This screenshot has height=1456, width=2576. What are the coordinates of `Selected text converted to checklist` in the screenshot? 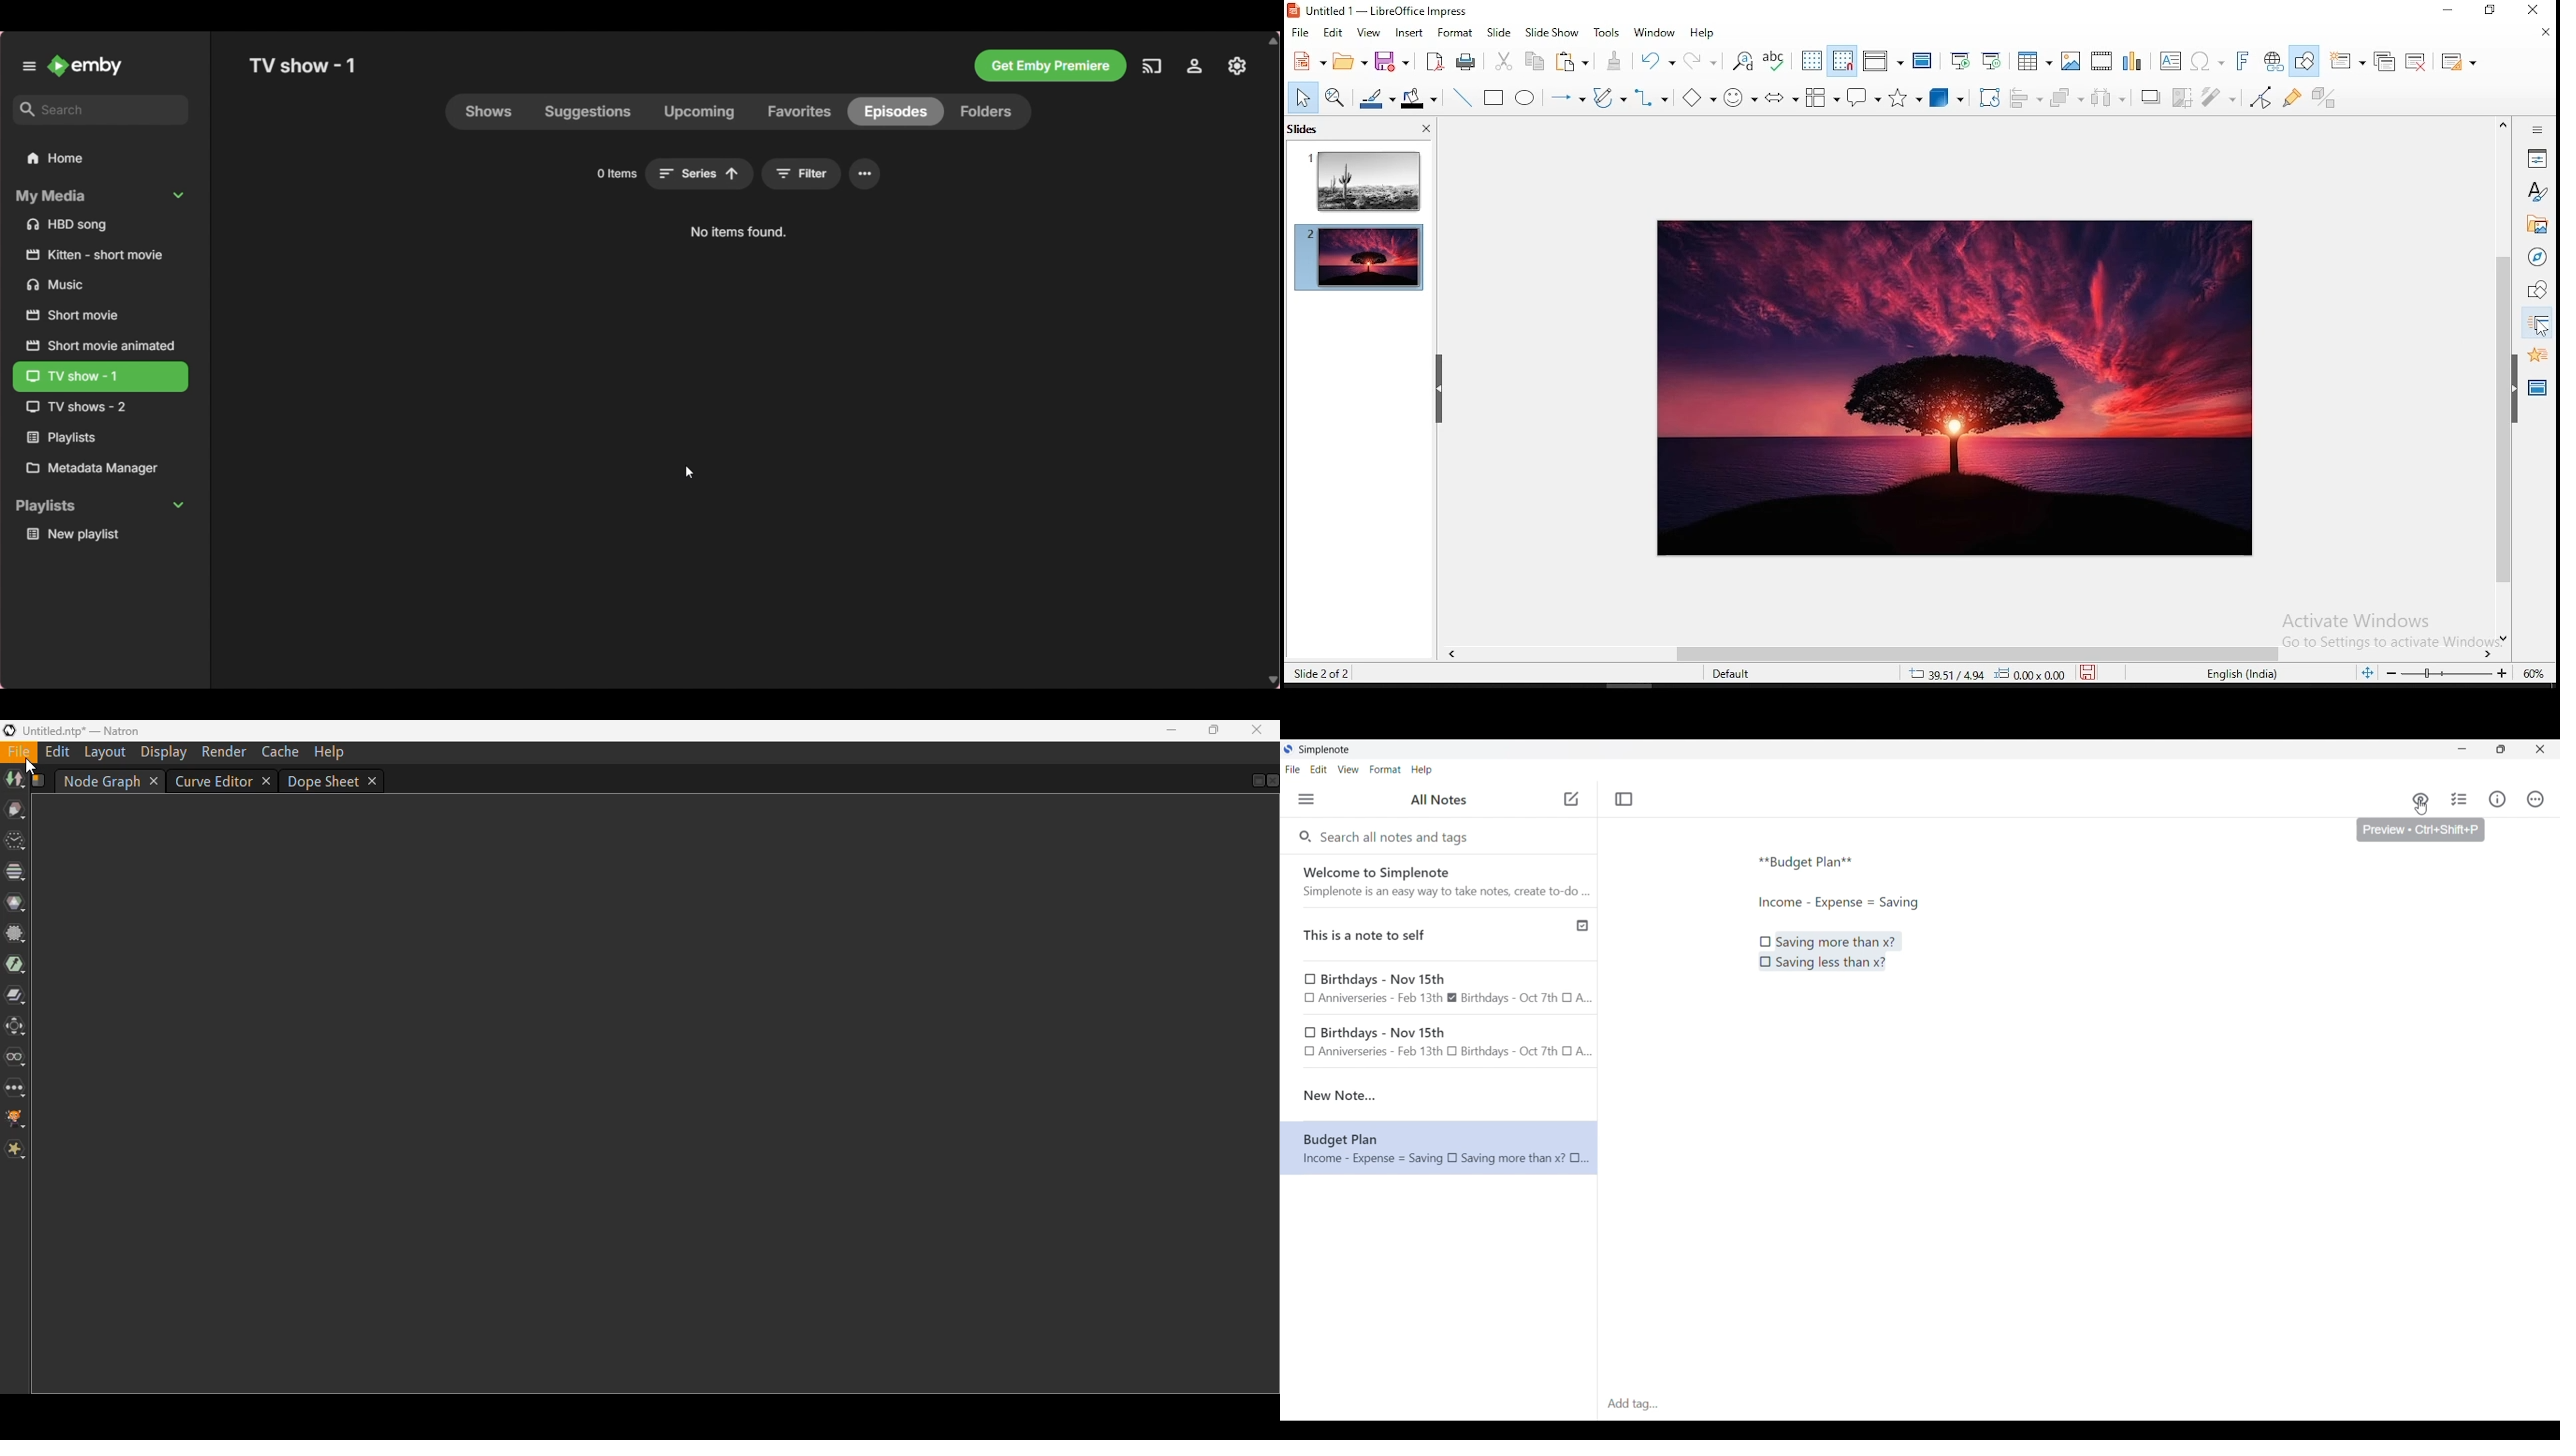 It's located at (1830, 951).